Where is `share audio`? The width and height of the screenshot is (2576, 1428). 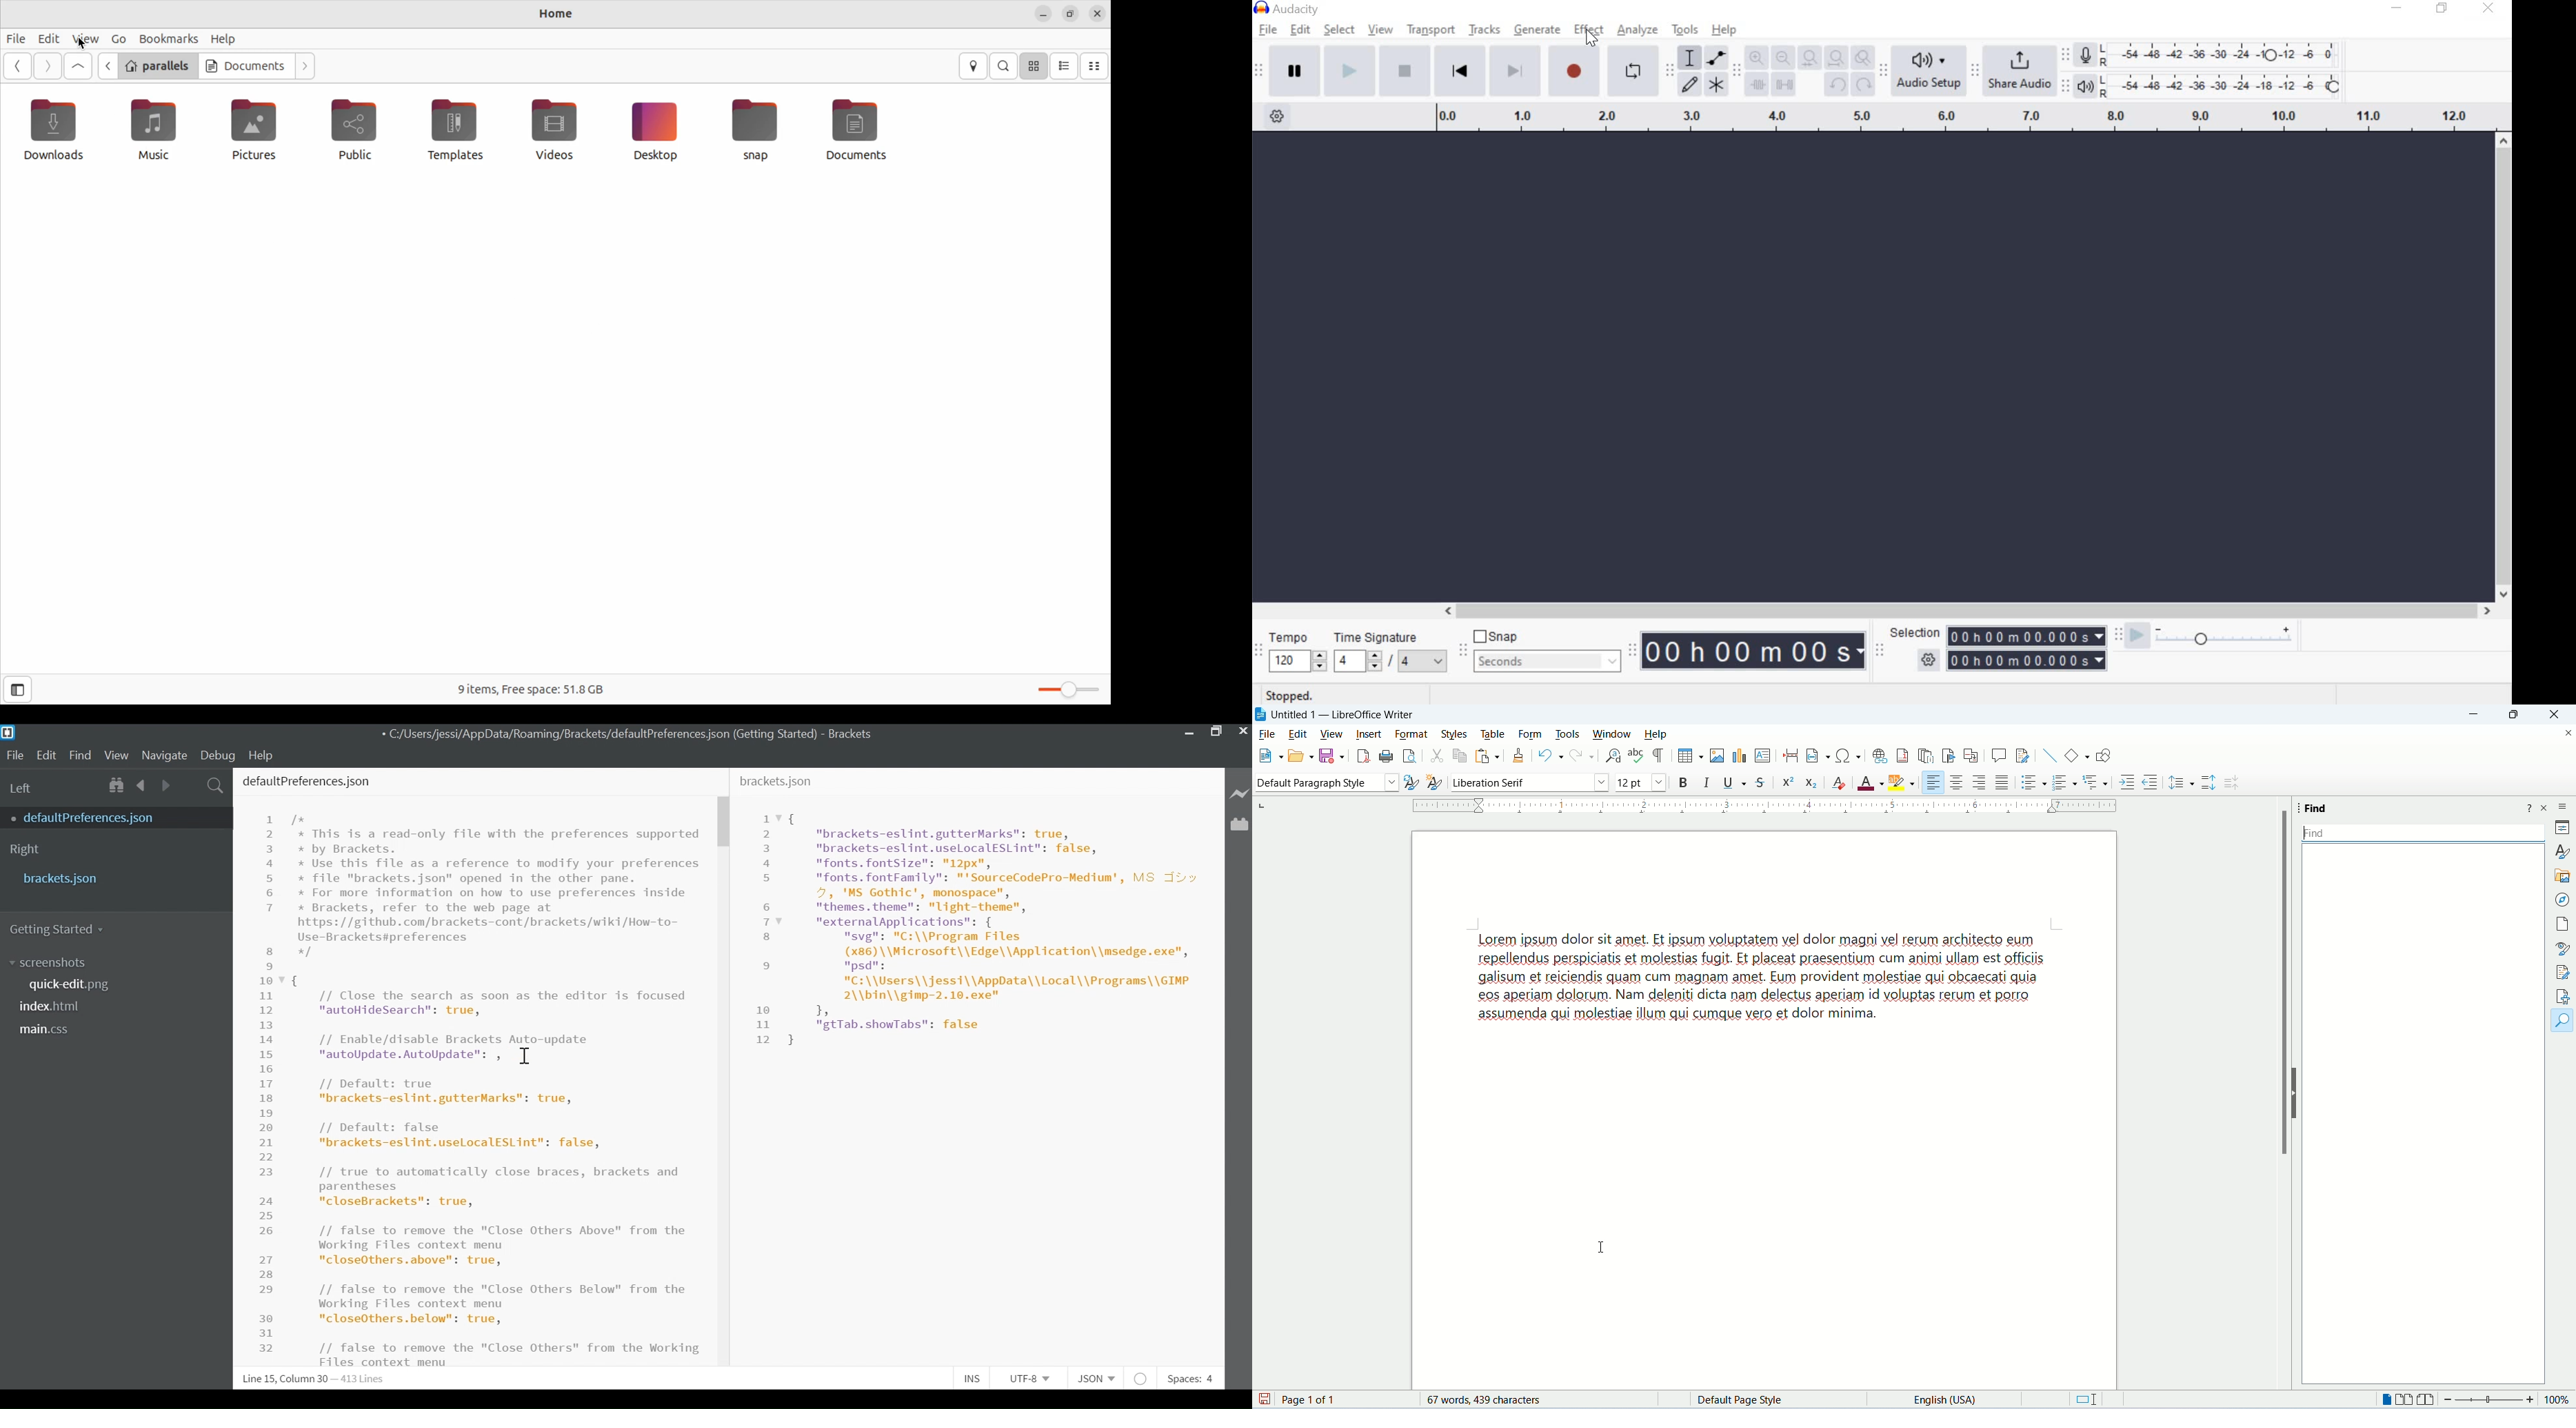
share audio is located at coordinates (2019, 67).